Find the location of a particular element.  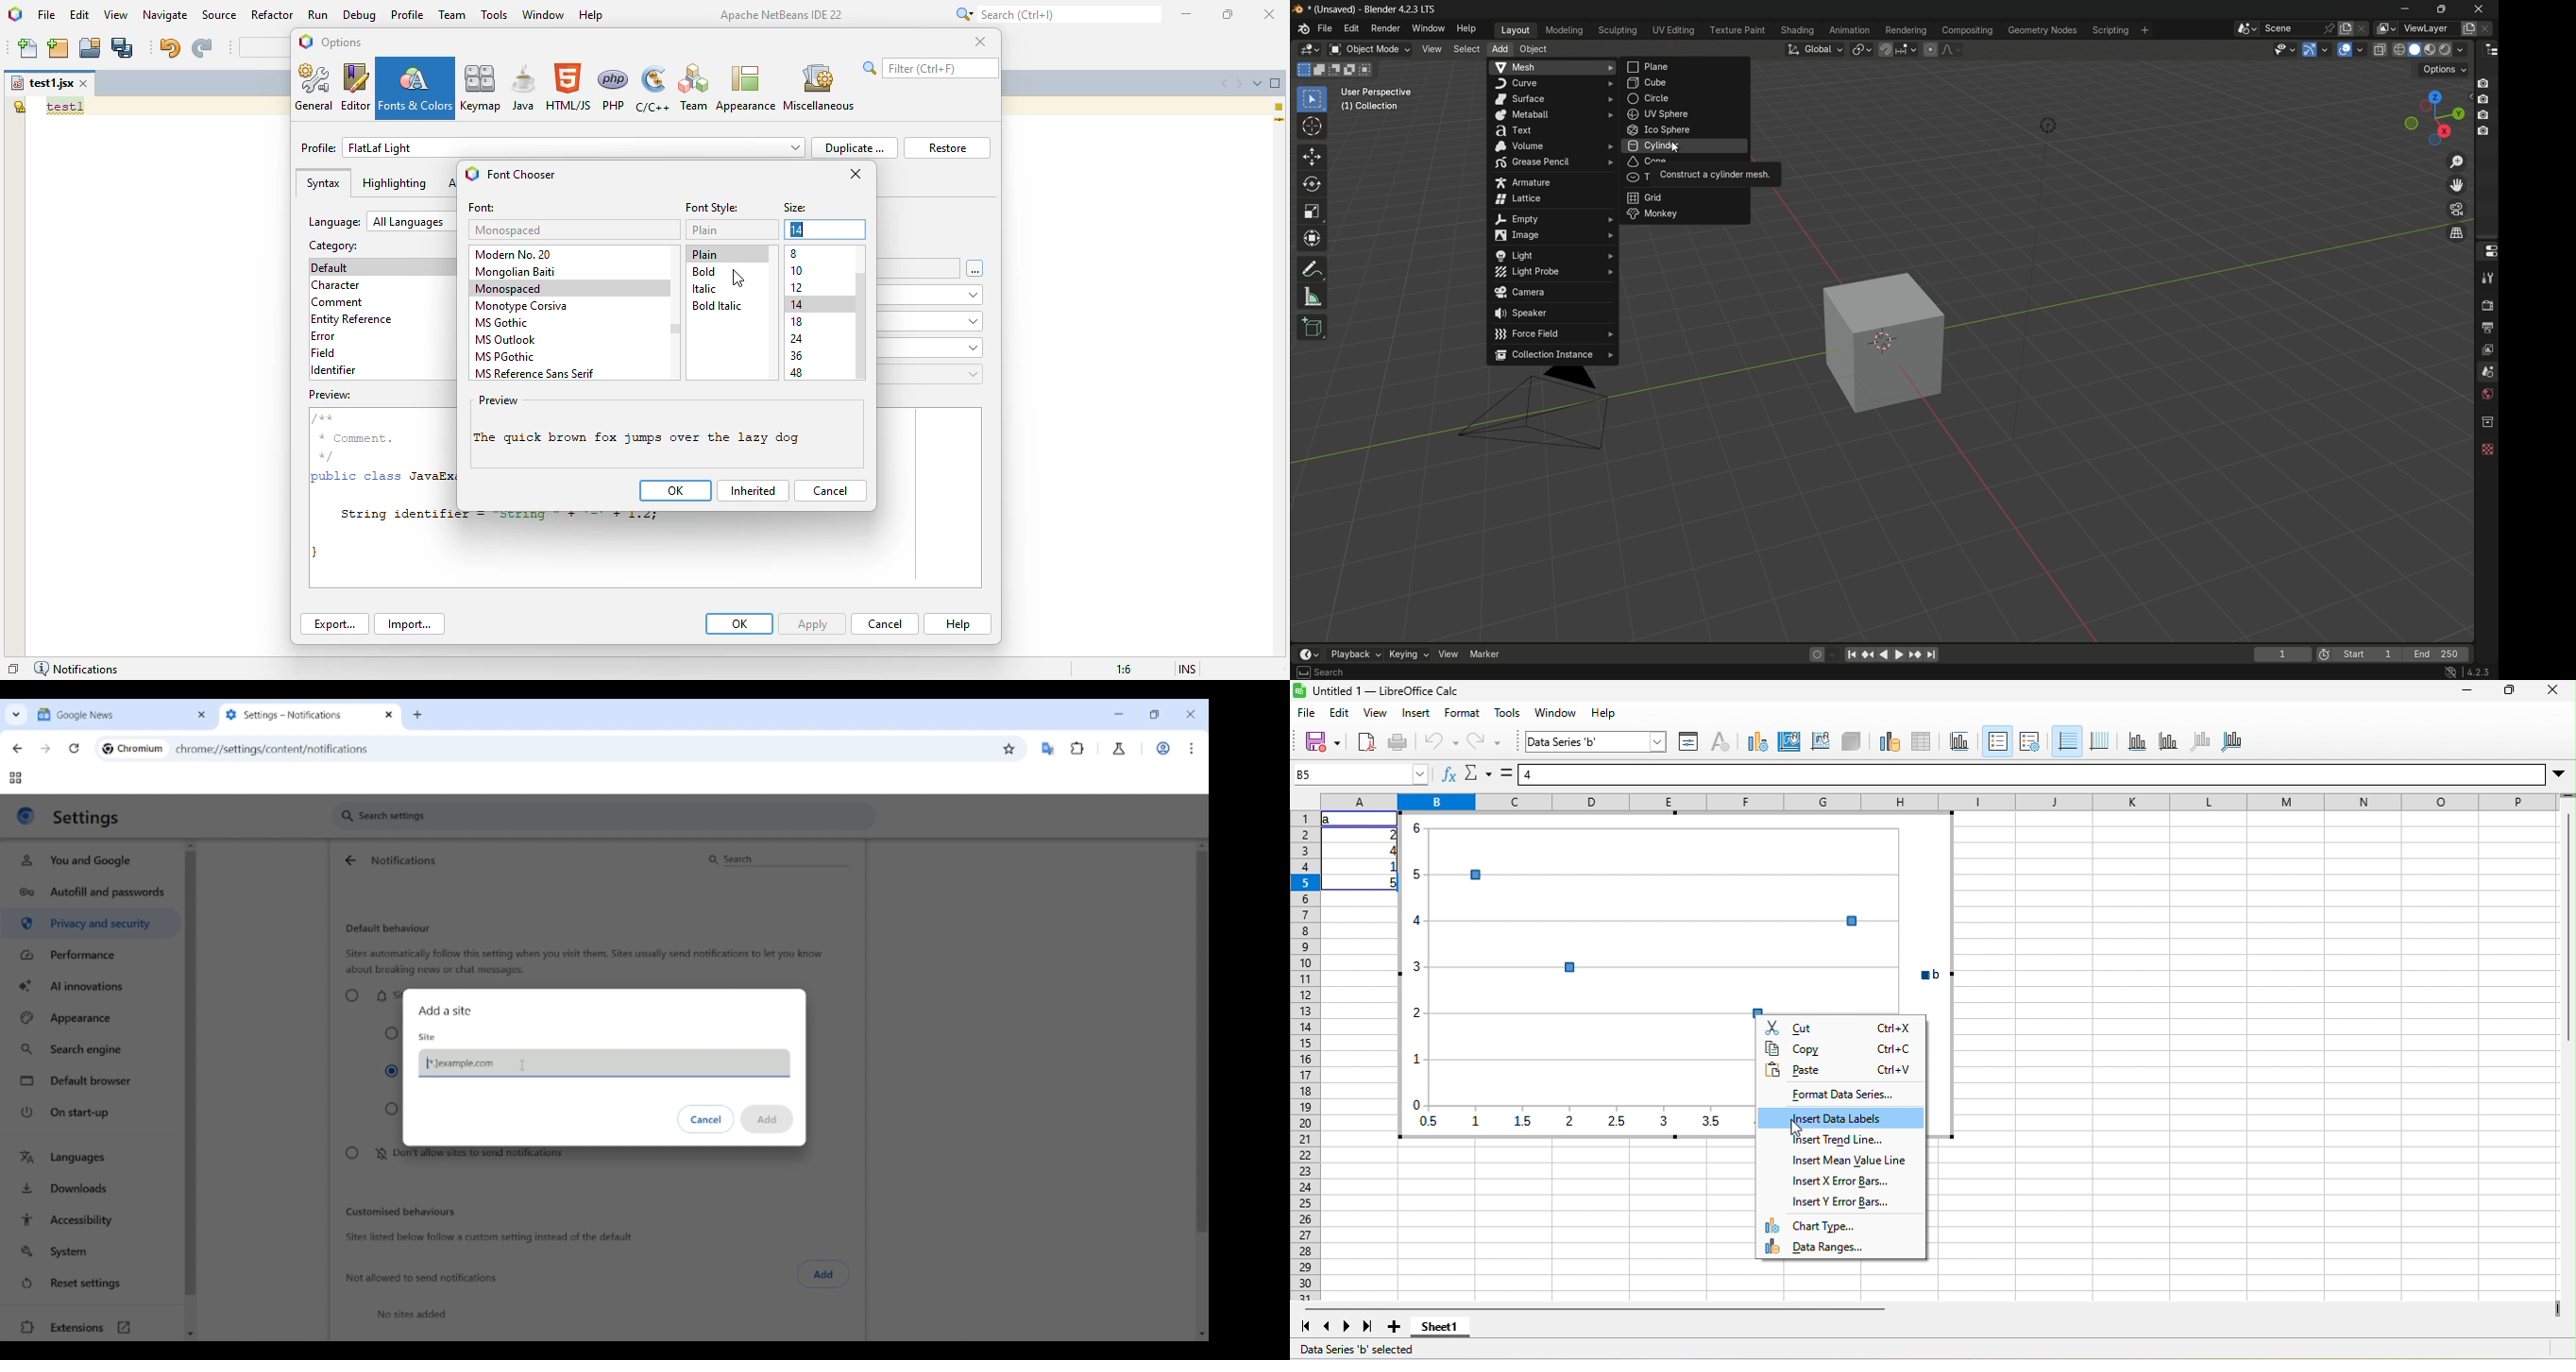

paste is located at coordinates (1840, 1070).